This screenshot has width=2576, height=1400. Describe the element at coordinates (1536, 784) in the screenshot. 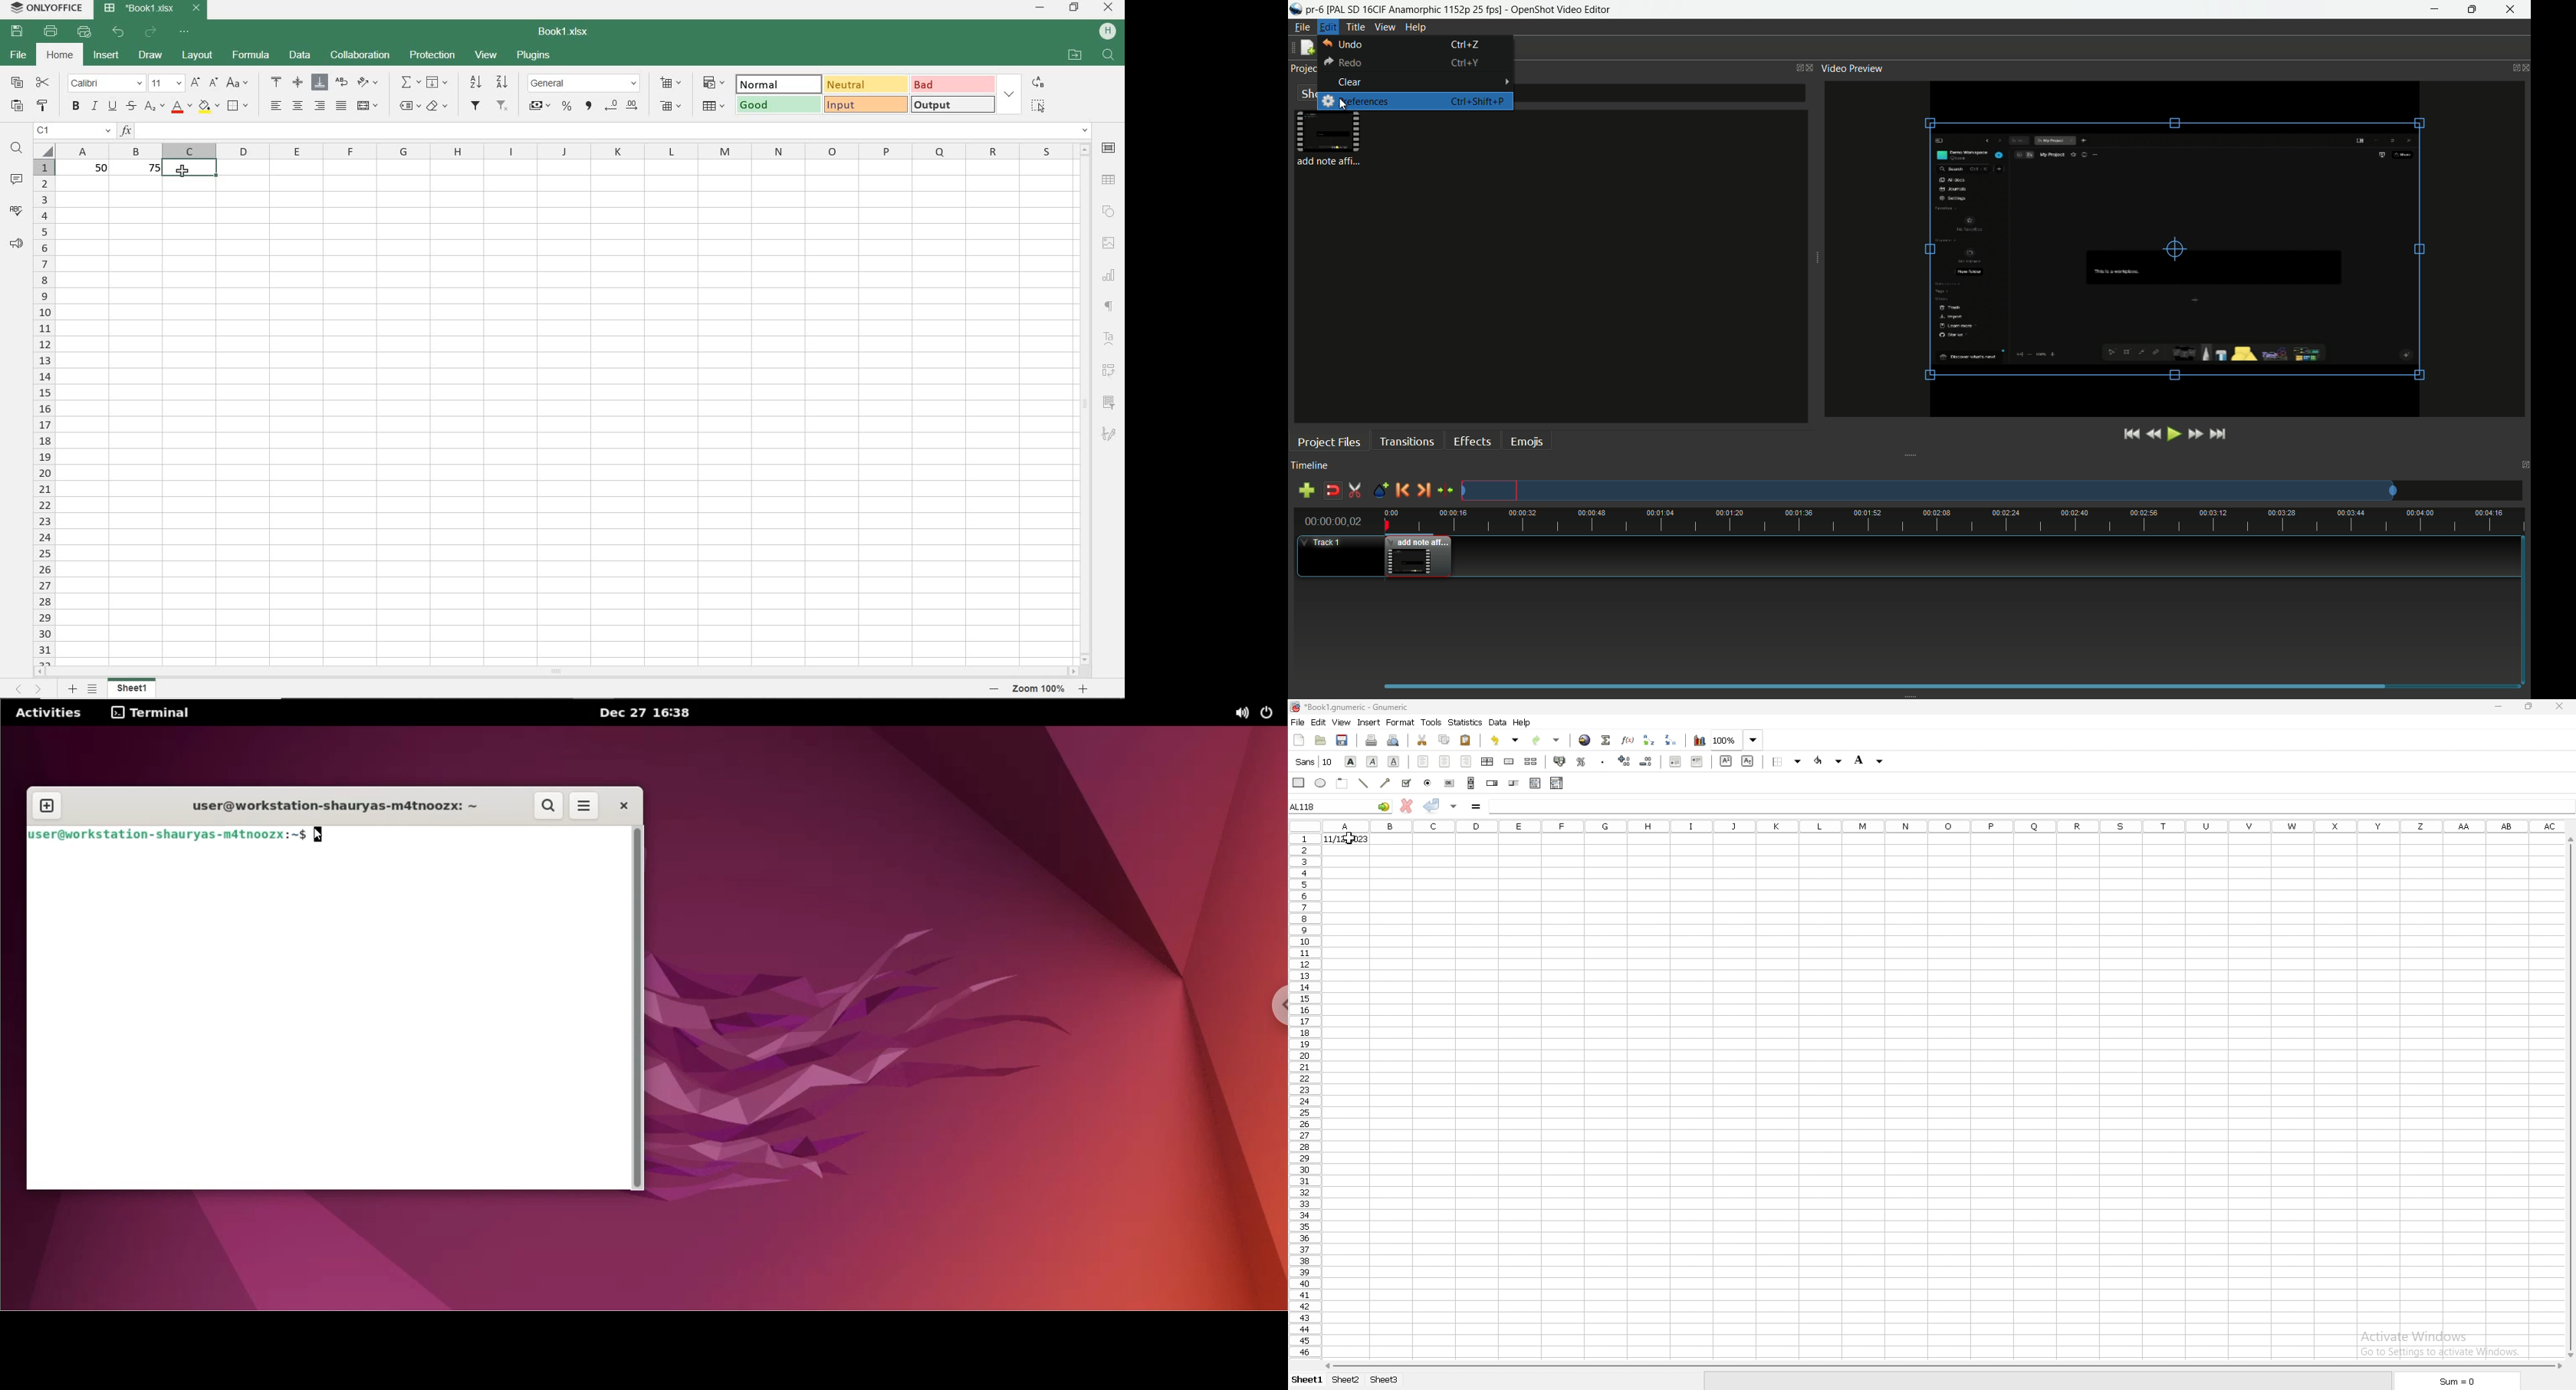

I see `list` at that location.